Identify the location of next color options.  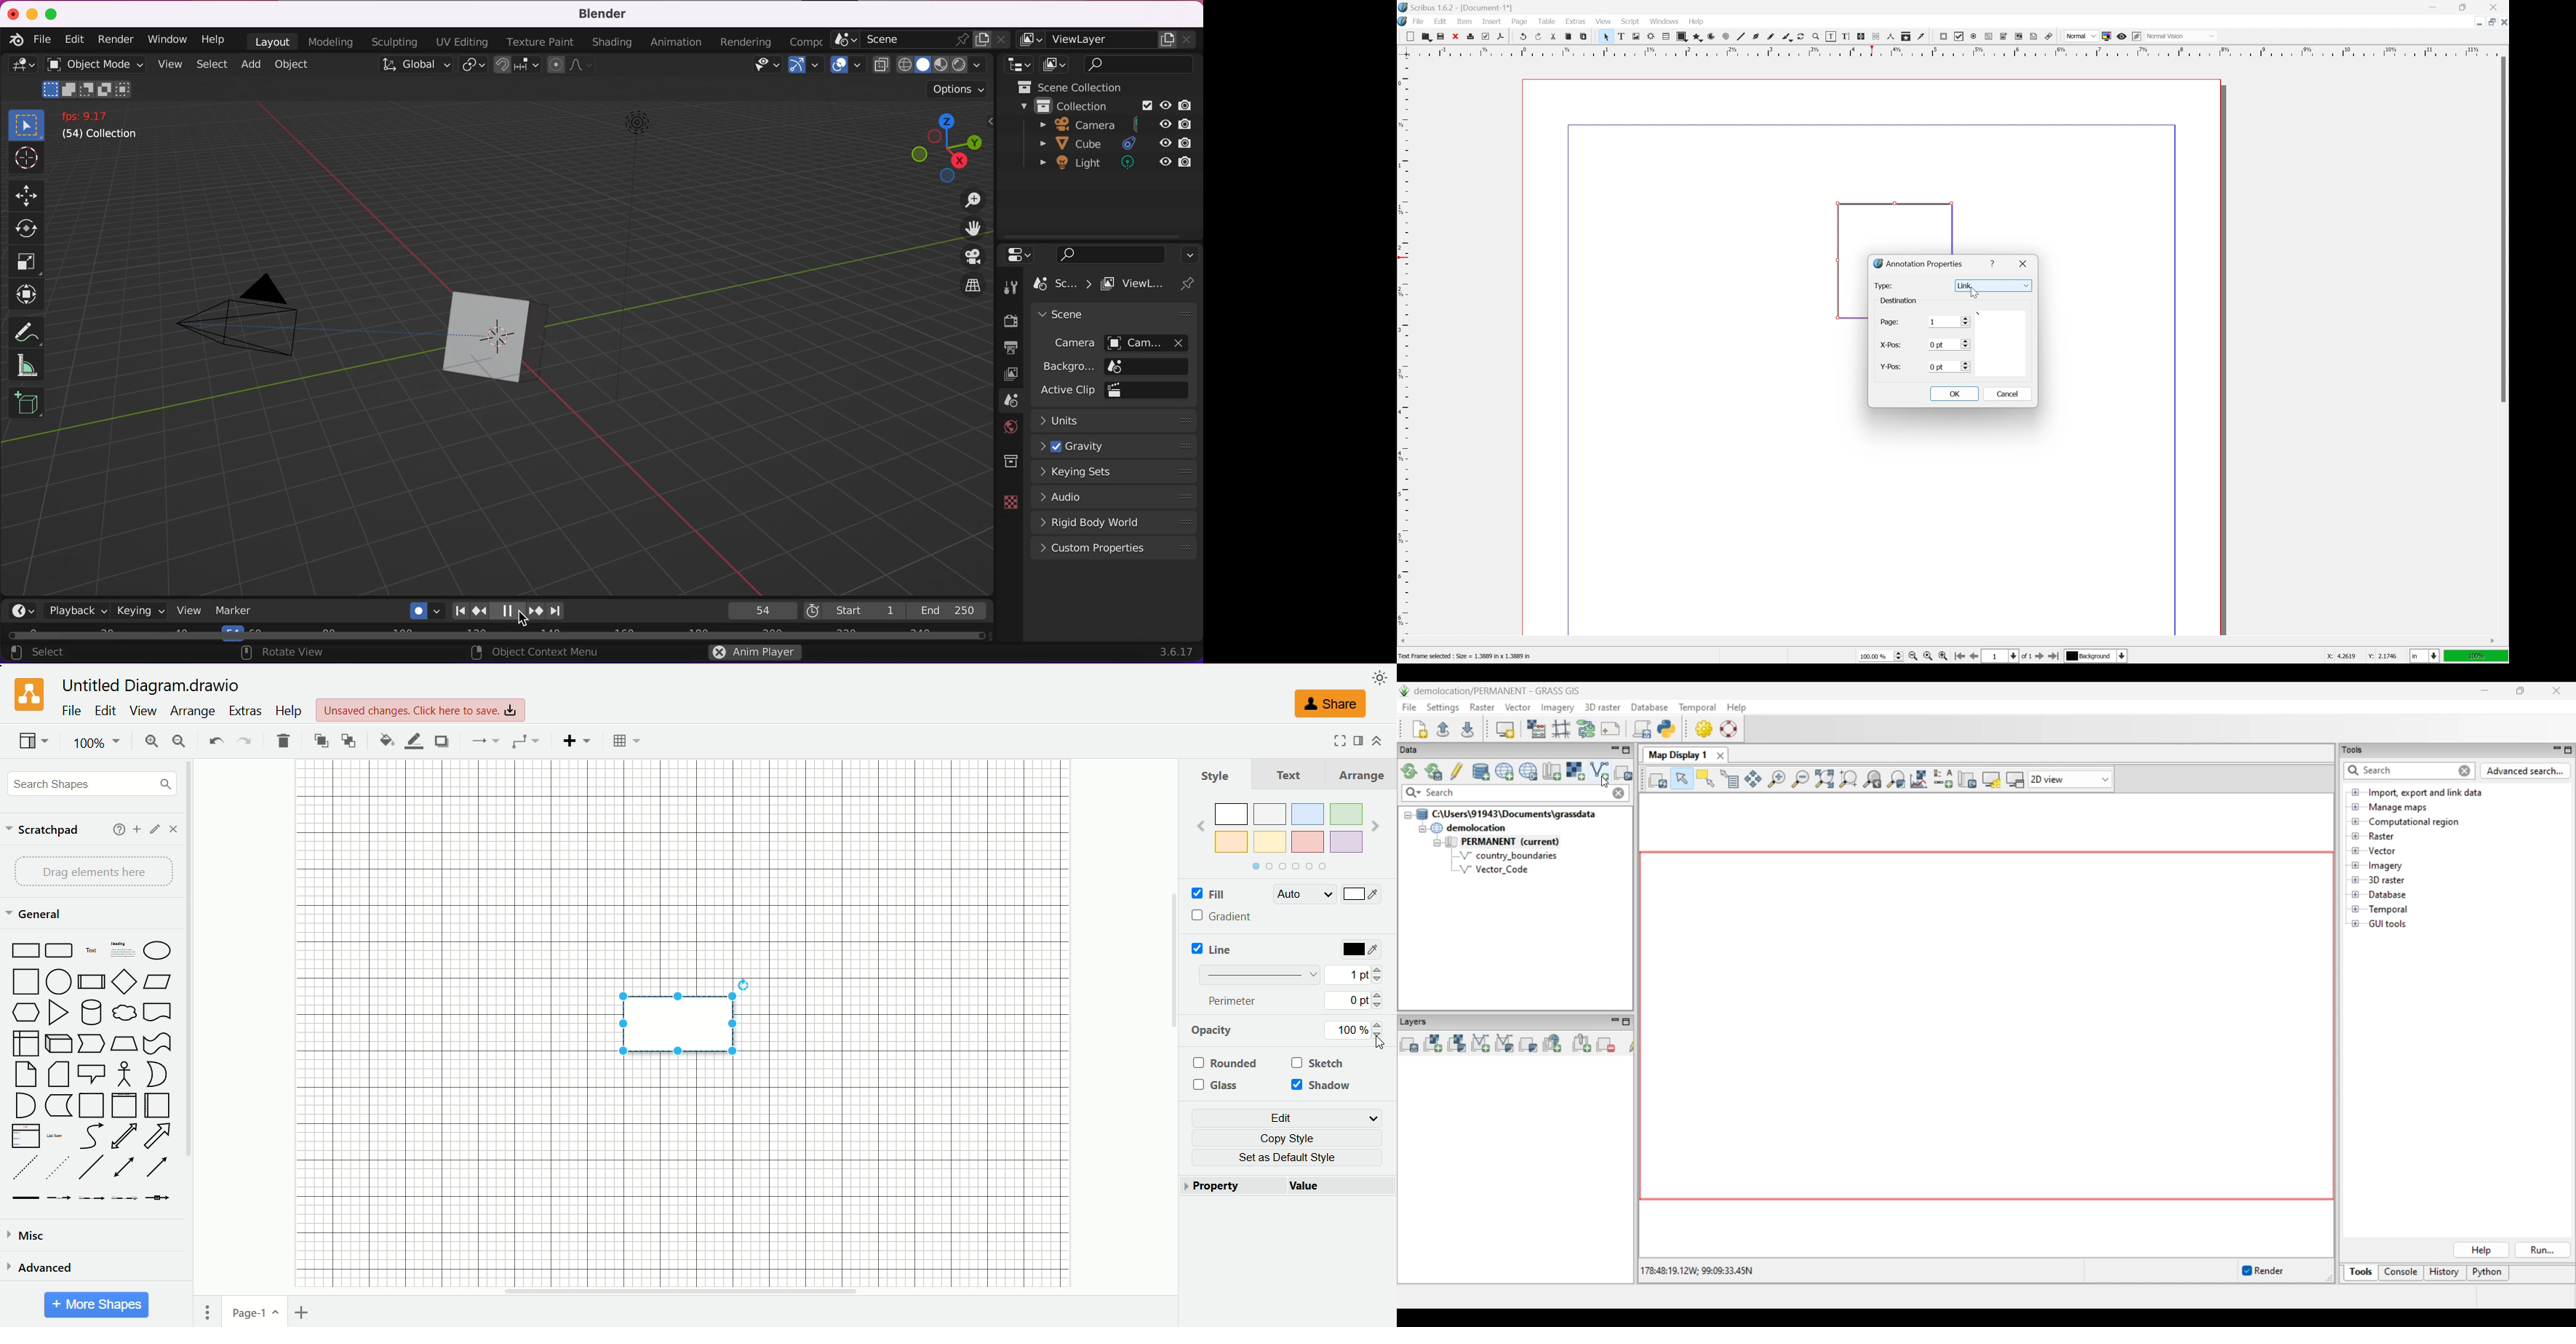
(1376, 828).